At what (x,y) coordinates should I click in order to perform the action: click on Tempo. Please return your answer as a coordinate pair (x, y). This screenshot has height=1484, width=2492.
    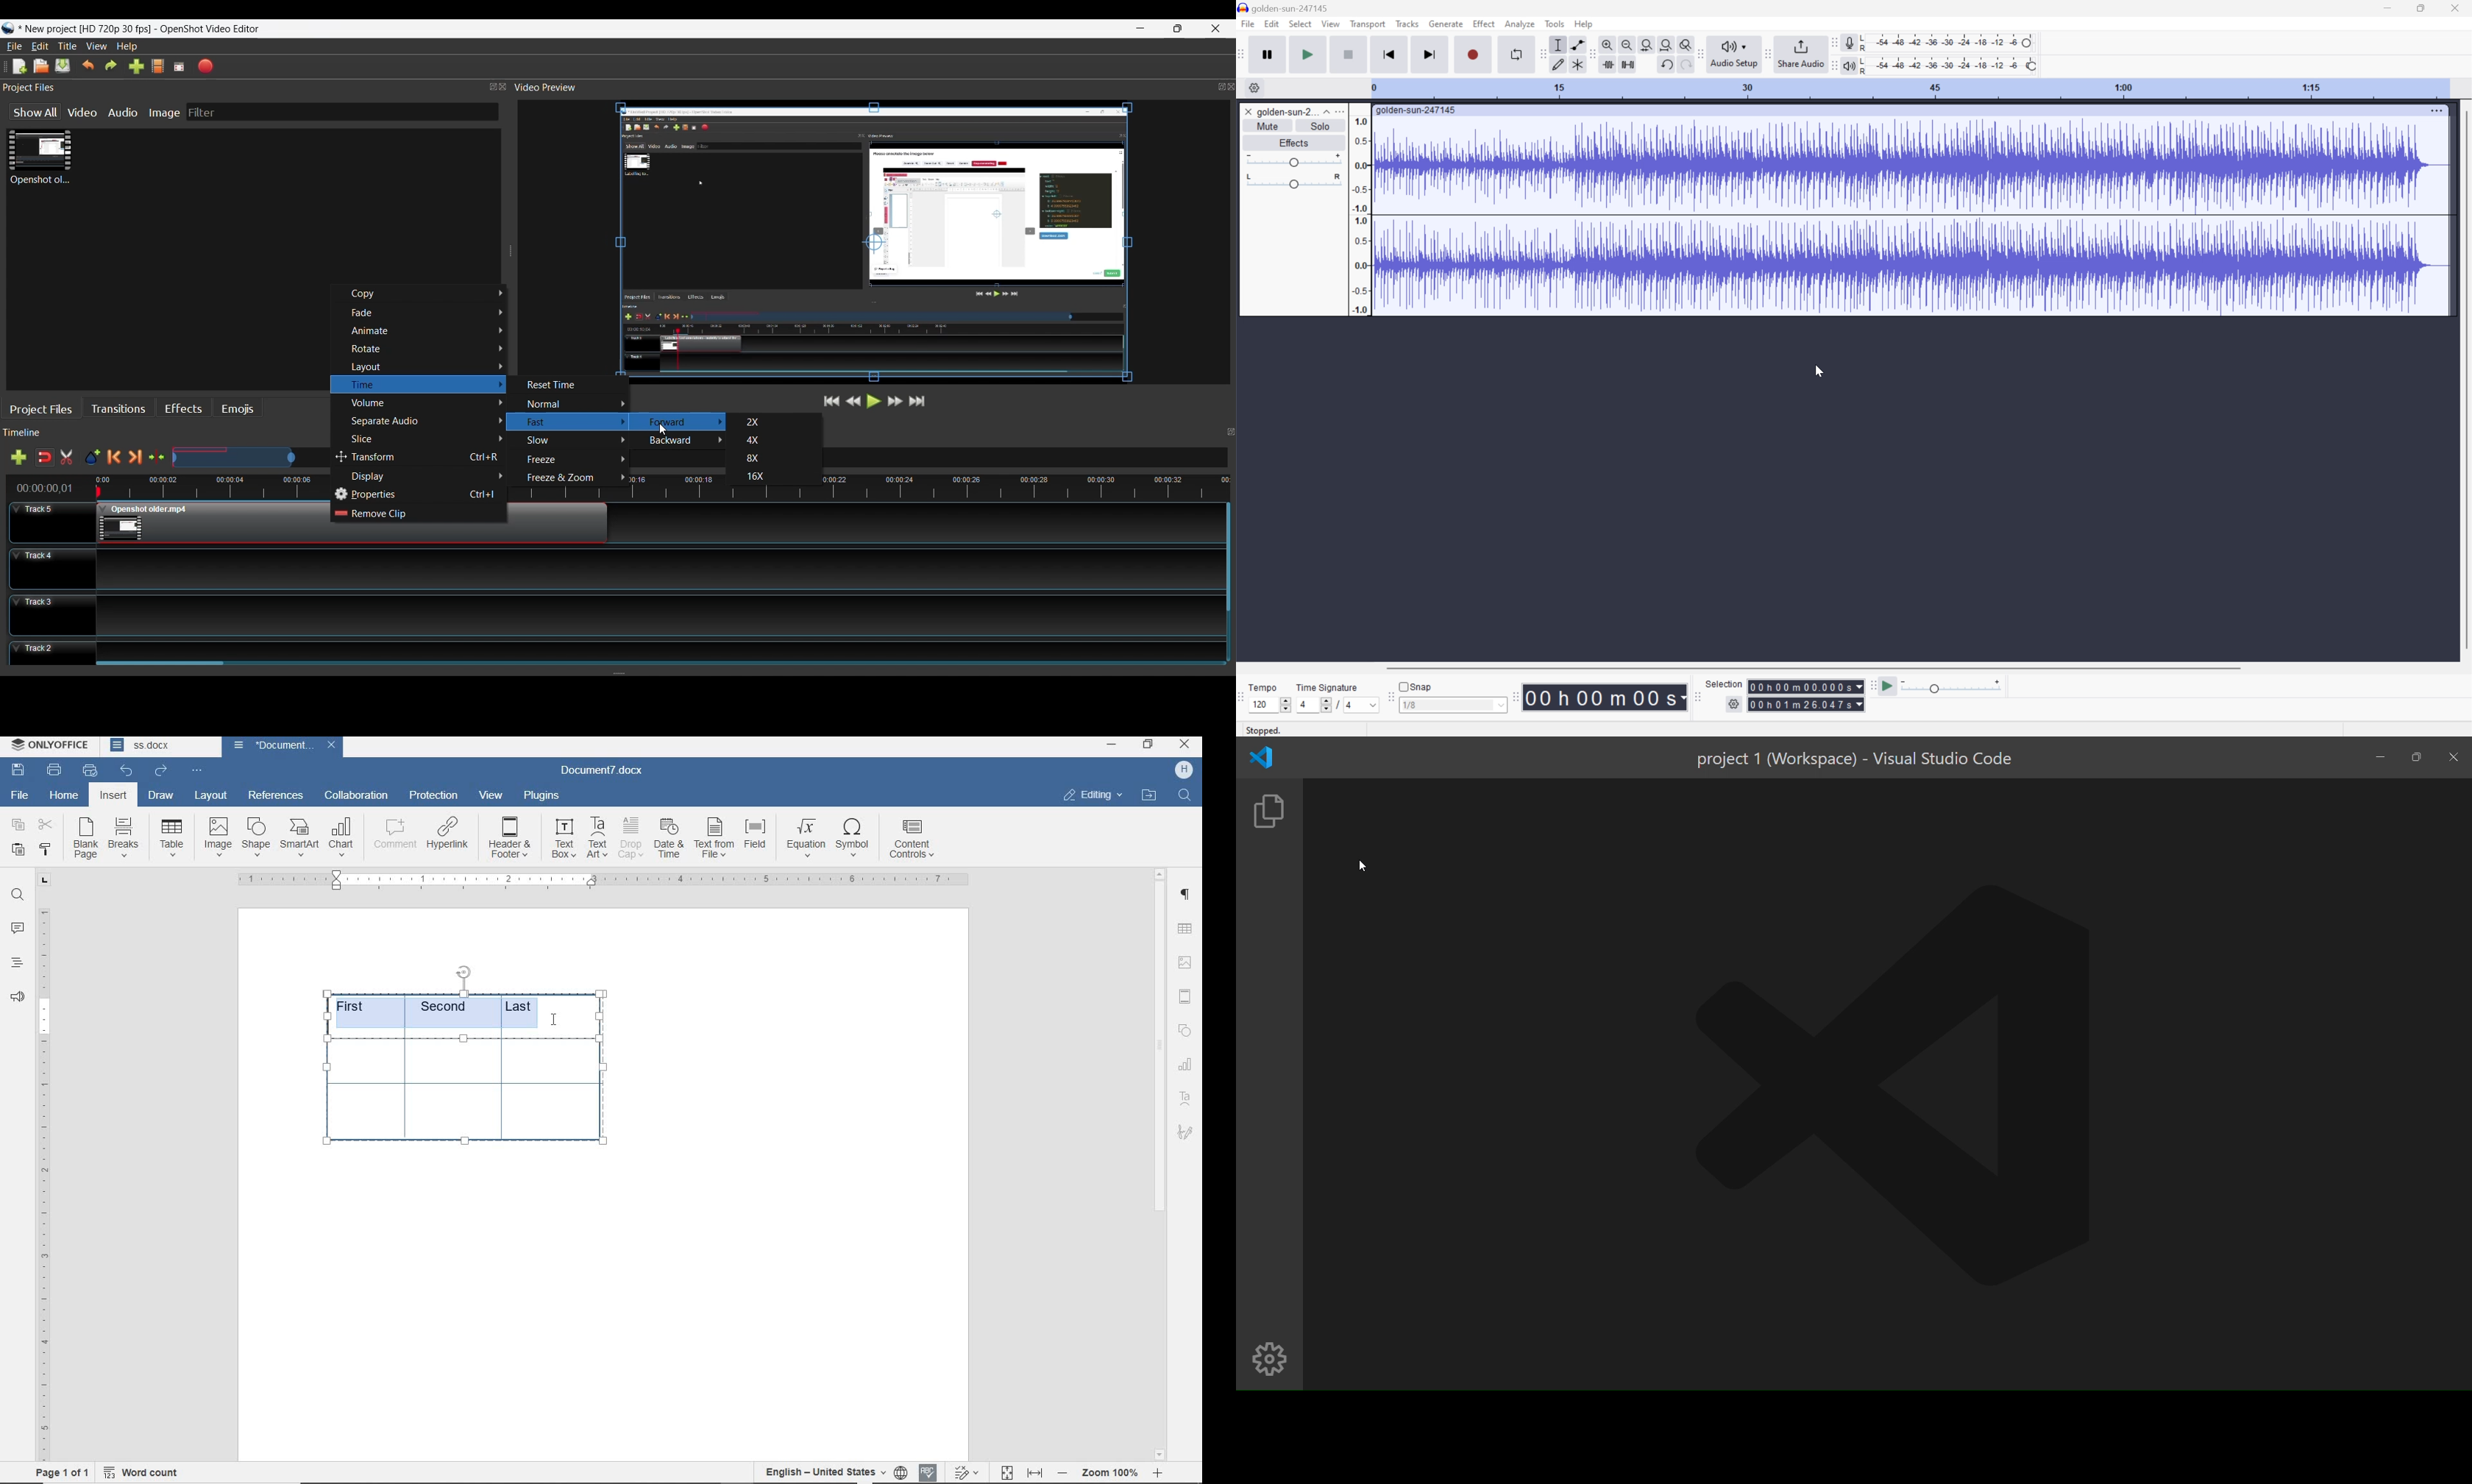
    Looking at the image, I should click on (1263, 687).